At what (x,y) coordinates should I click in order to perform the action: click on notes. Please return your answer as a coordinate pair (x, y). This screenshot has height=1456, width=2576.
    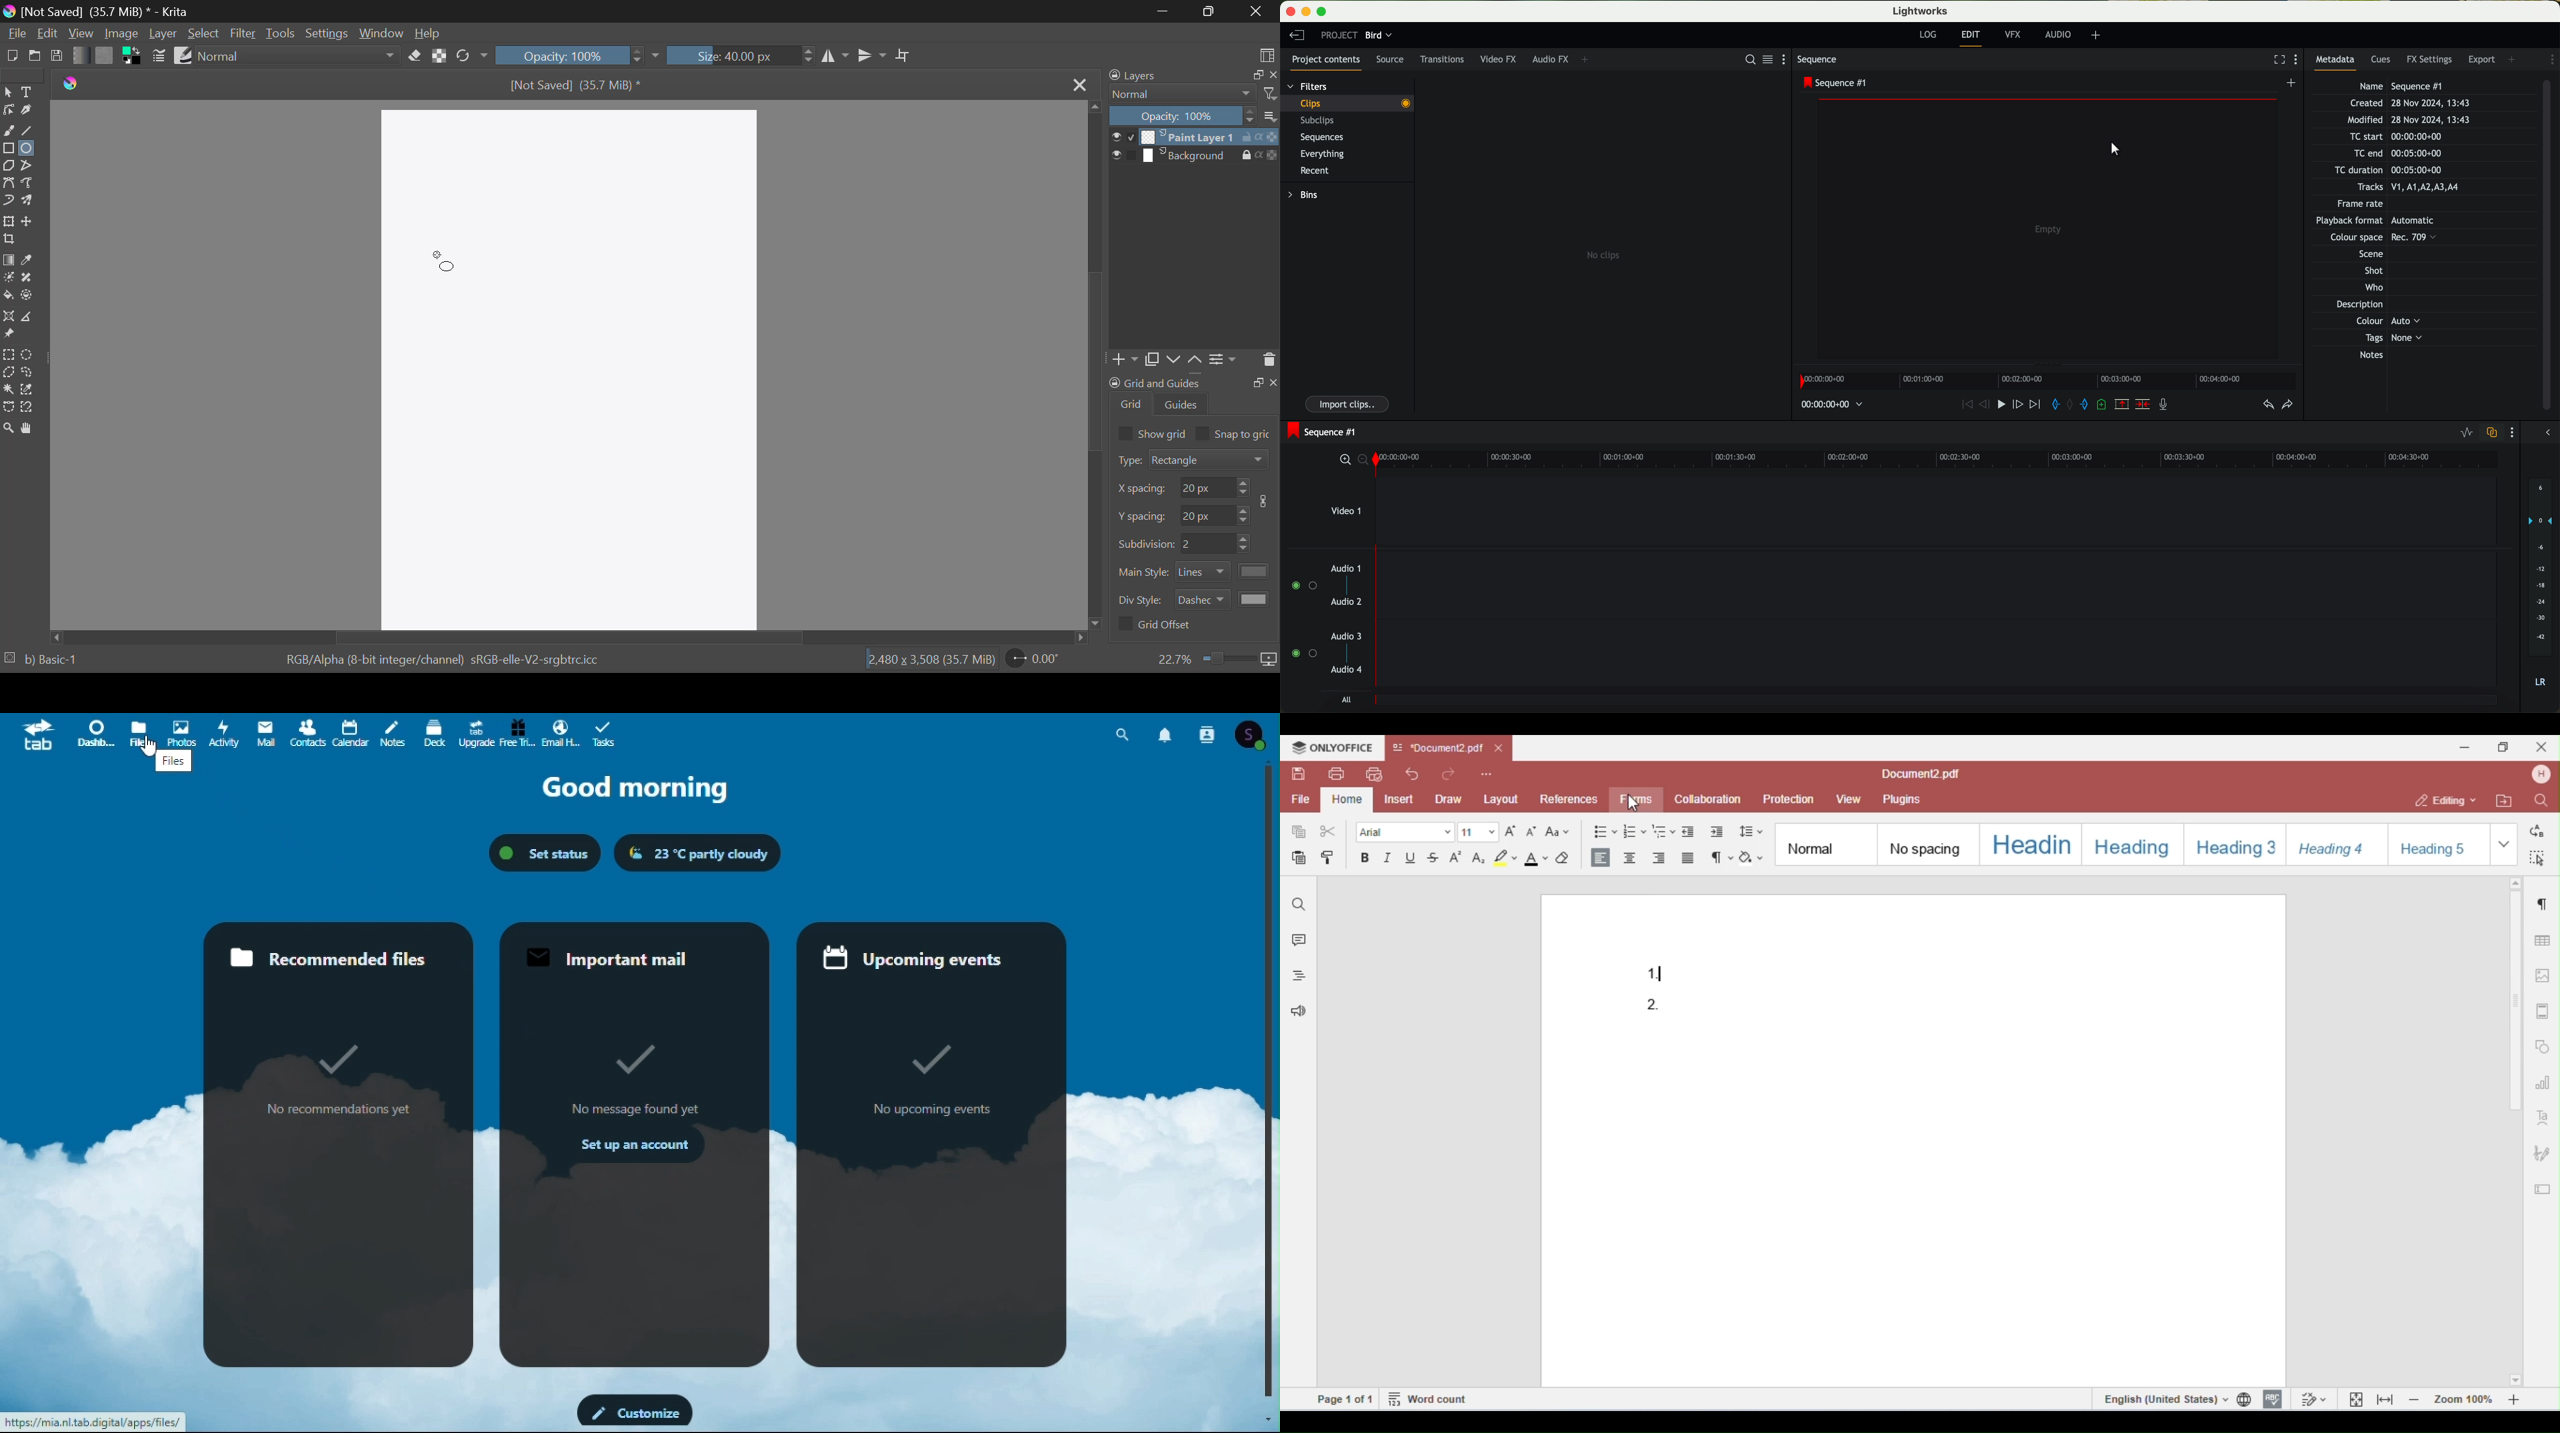
    Looking at the image, I should click on (396, 733).